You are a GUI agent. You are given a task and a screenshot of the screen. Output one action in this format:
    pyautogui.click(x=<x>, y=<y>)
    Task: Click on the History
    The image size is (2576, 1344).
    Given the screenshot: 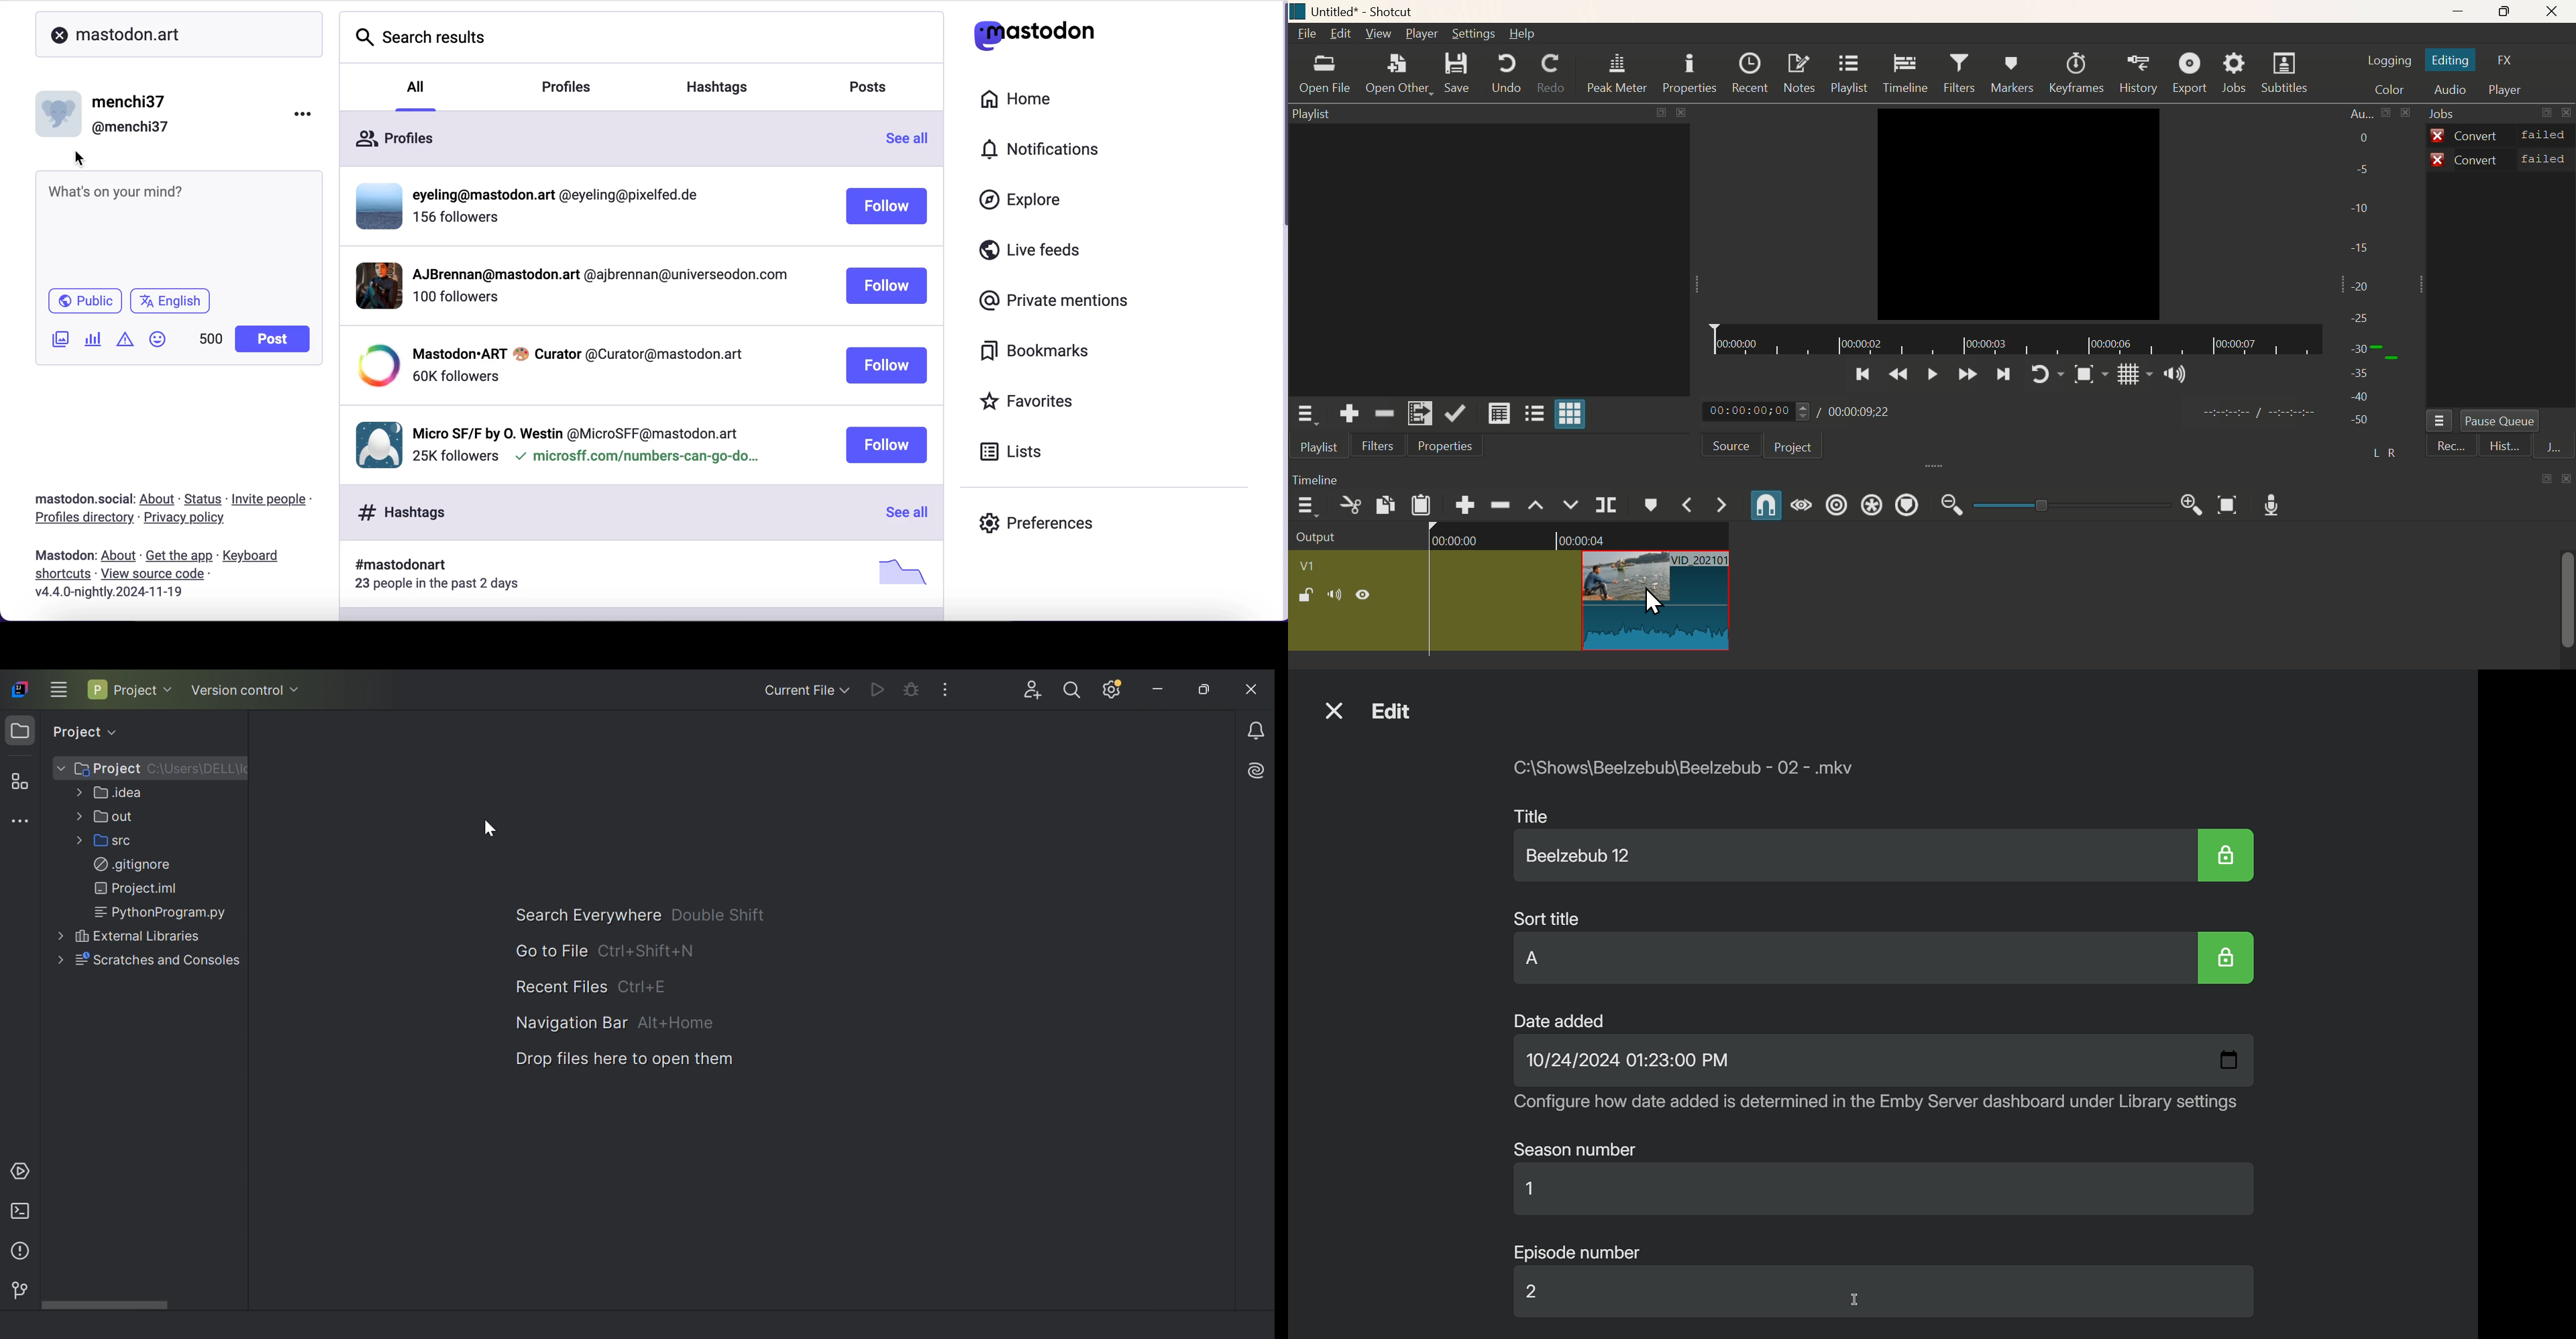 What is the action you would take?
    pyautogui.click(x=2139, y=74)
    